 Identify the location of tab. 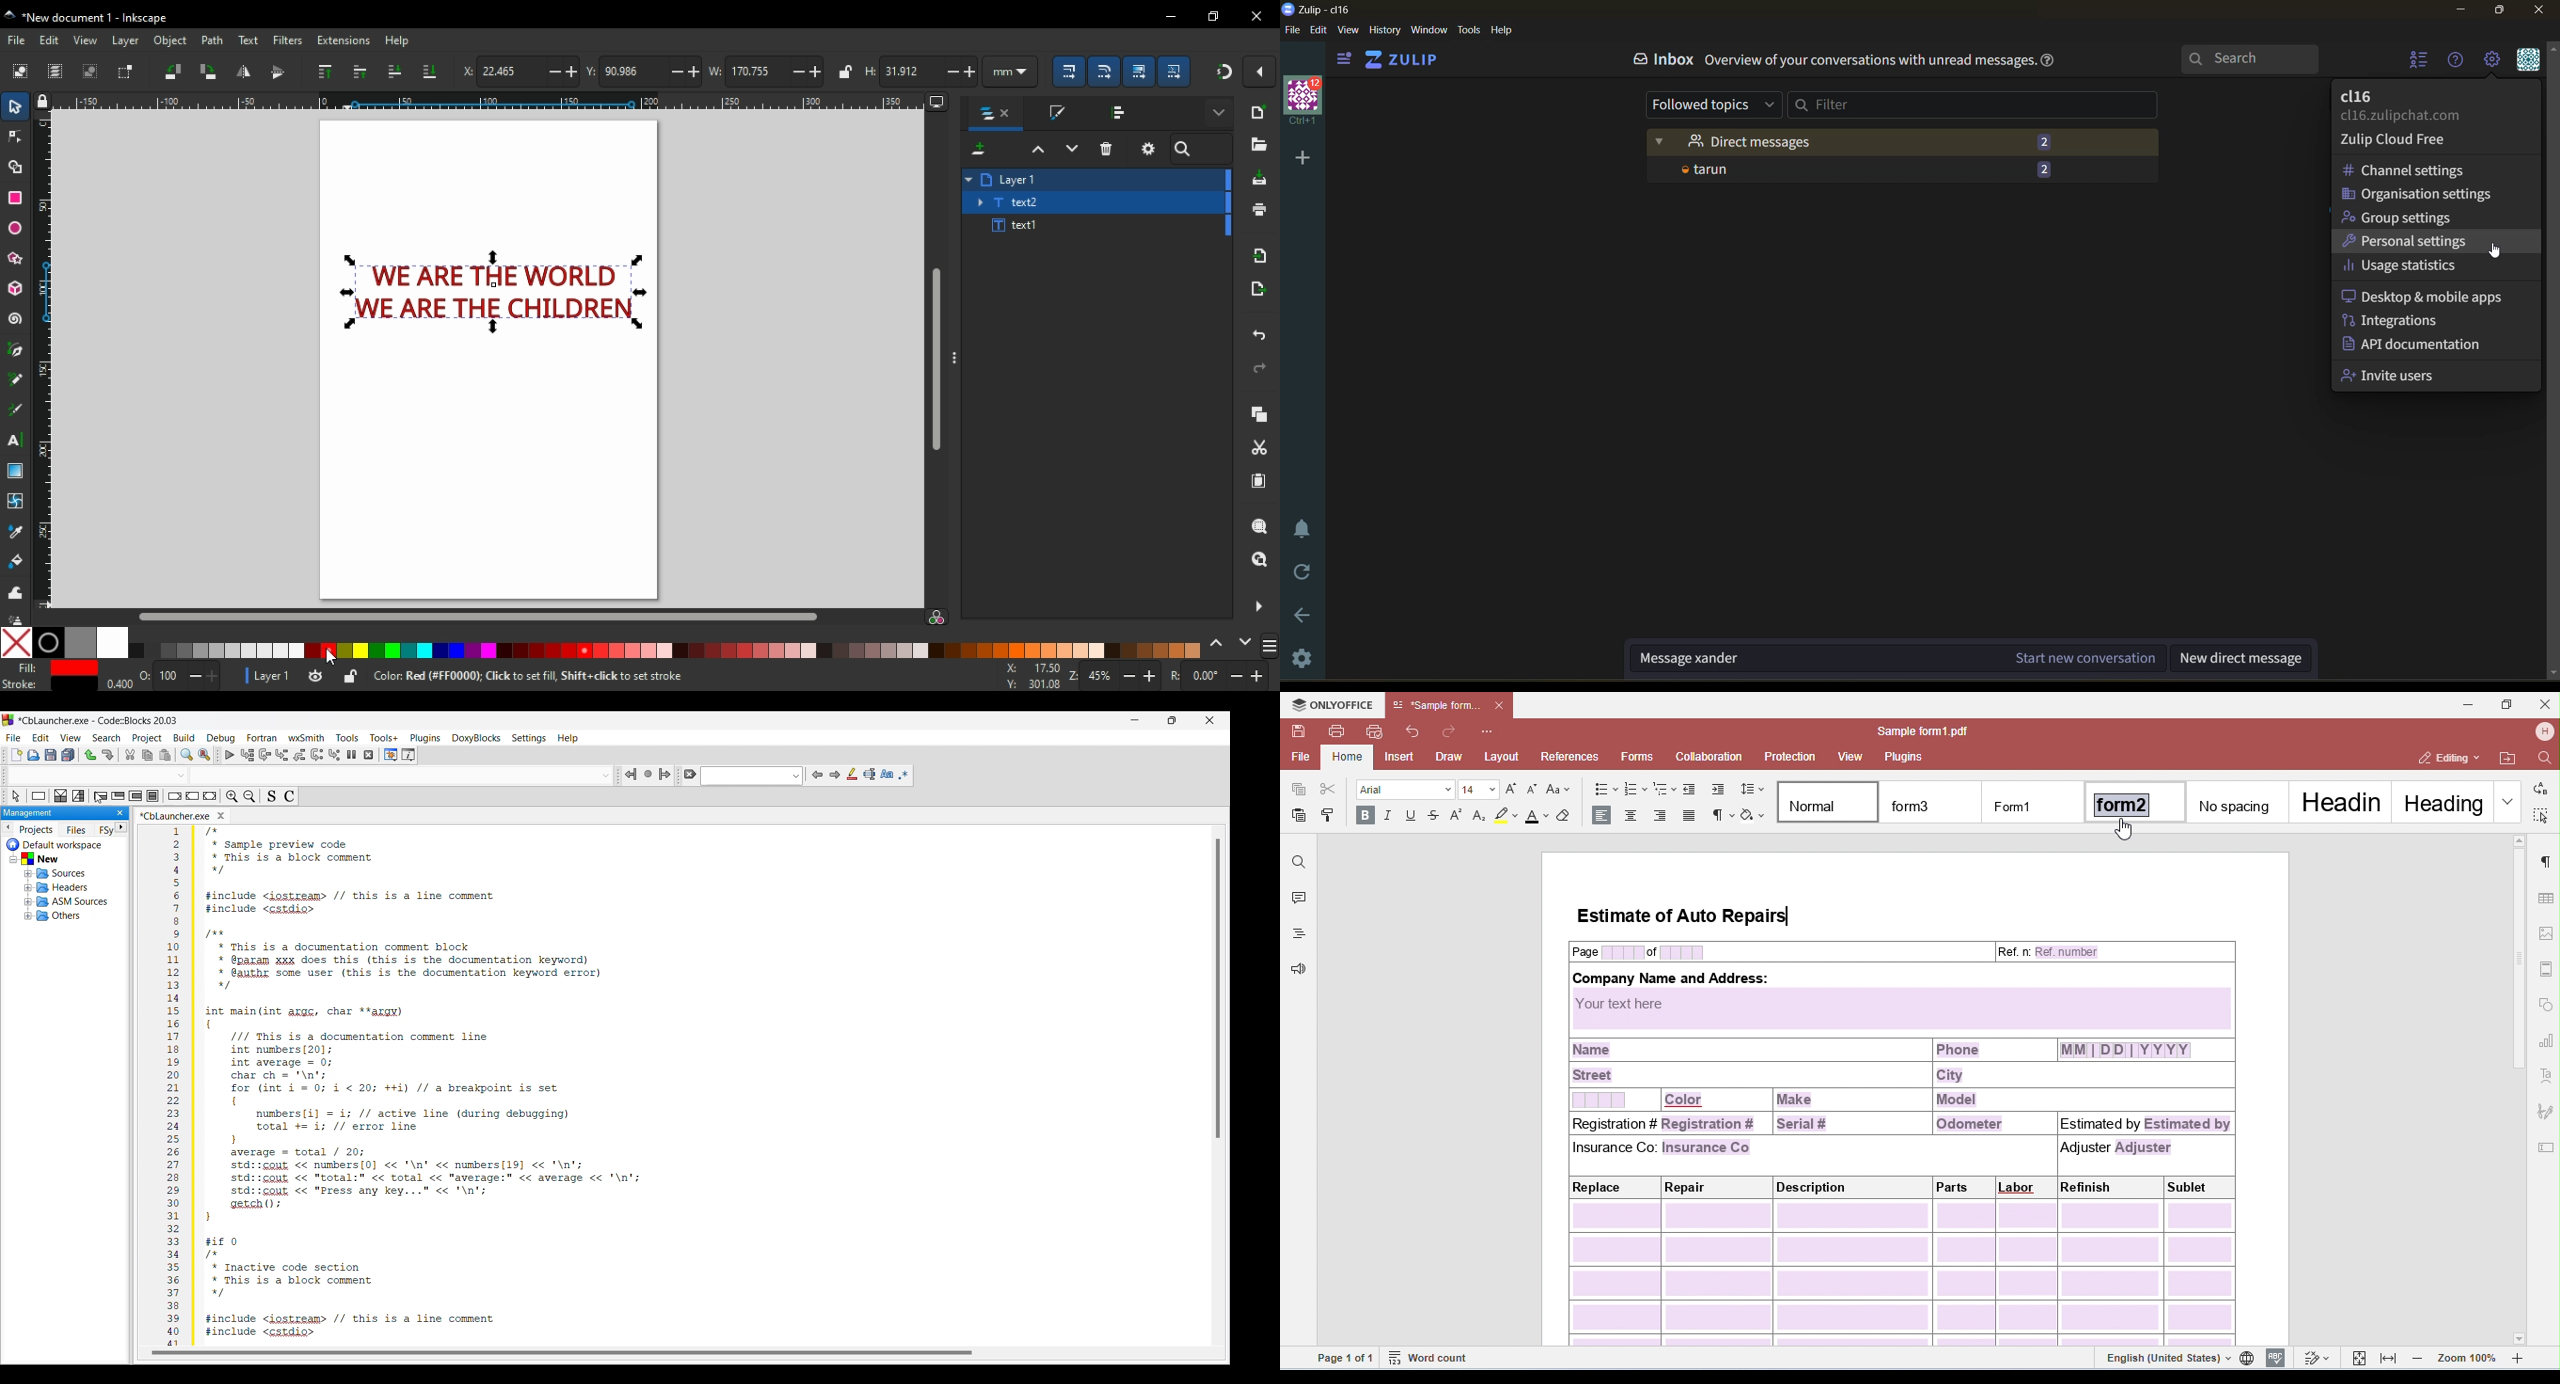
(1216, 989).